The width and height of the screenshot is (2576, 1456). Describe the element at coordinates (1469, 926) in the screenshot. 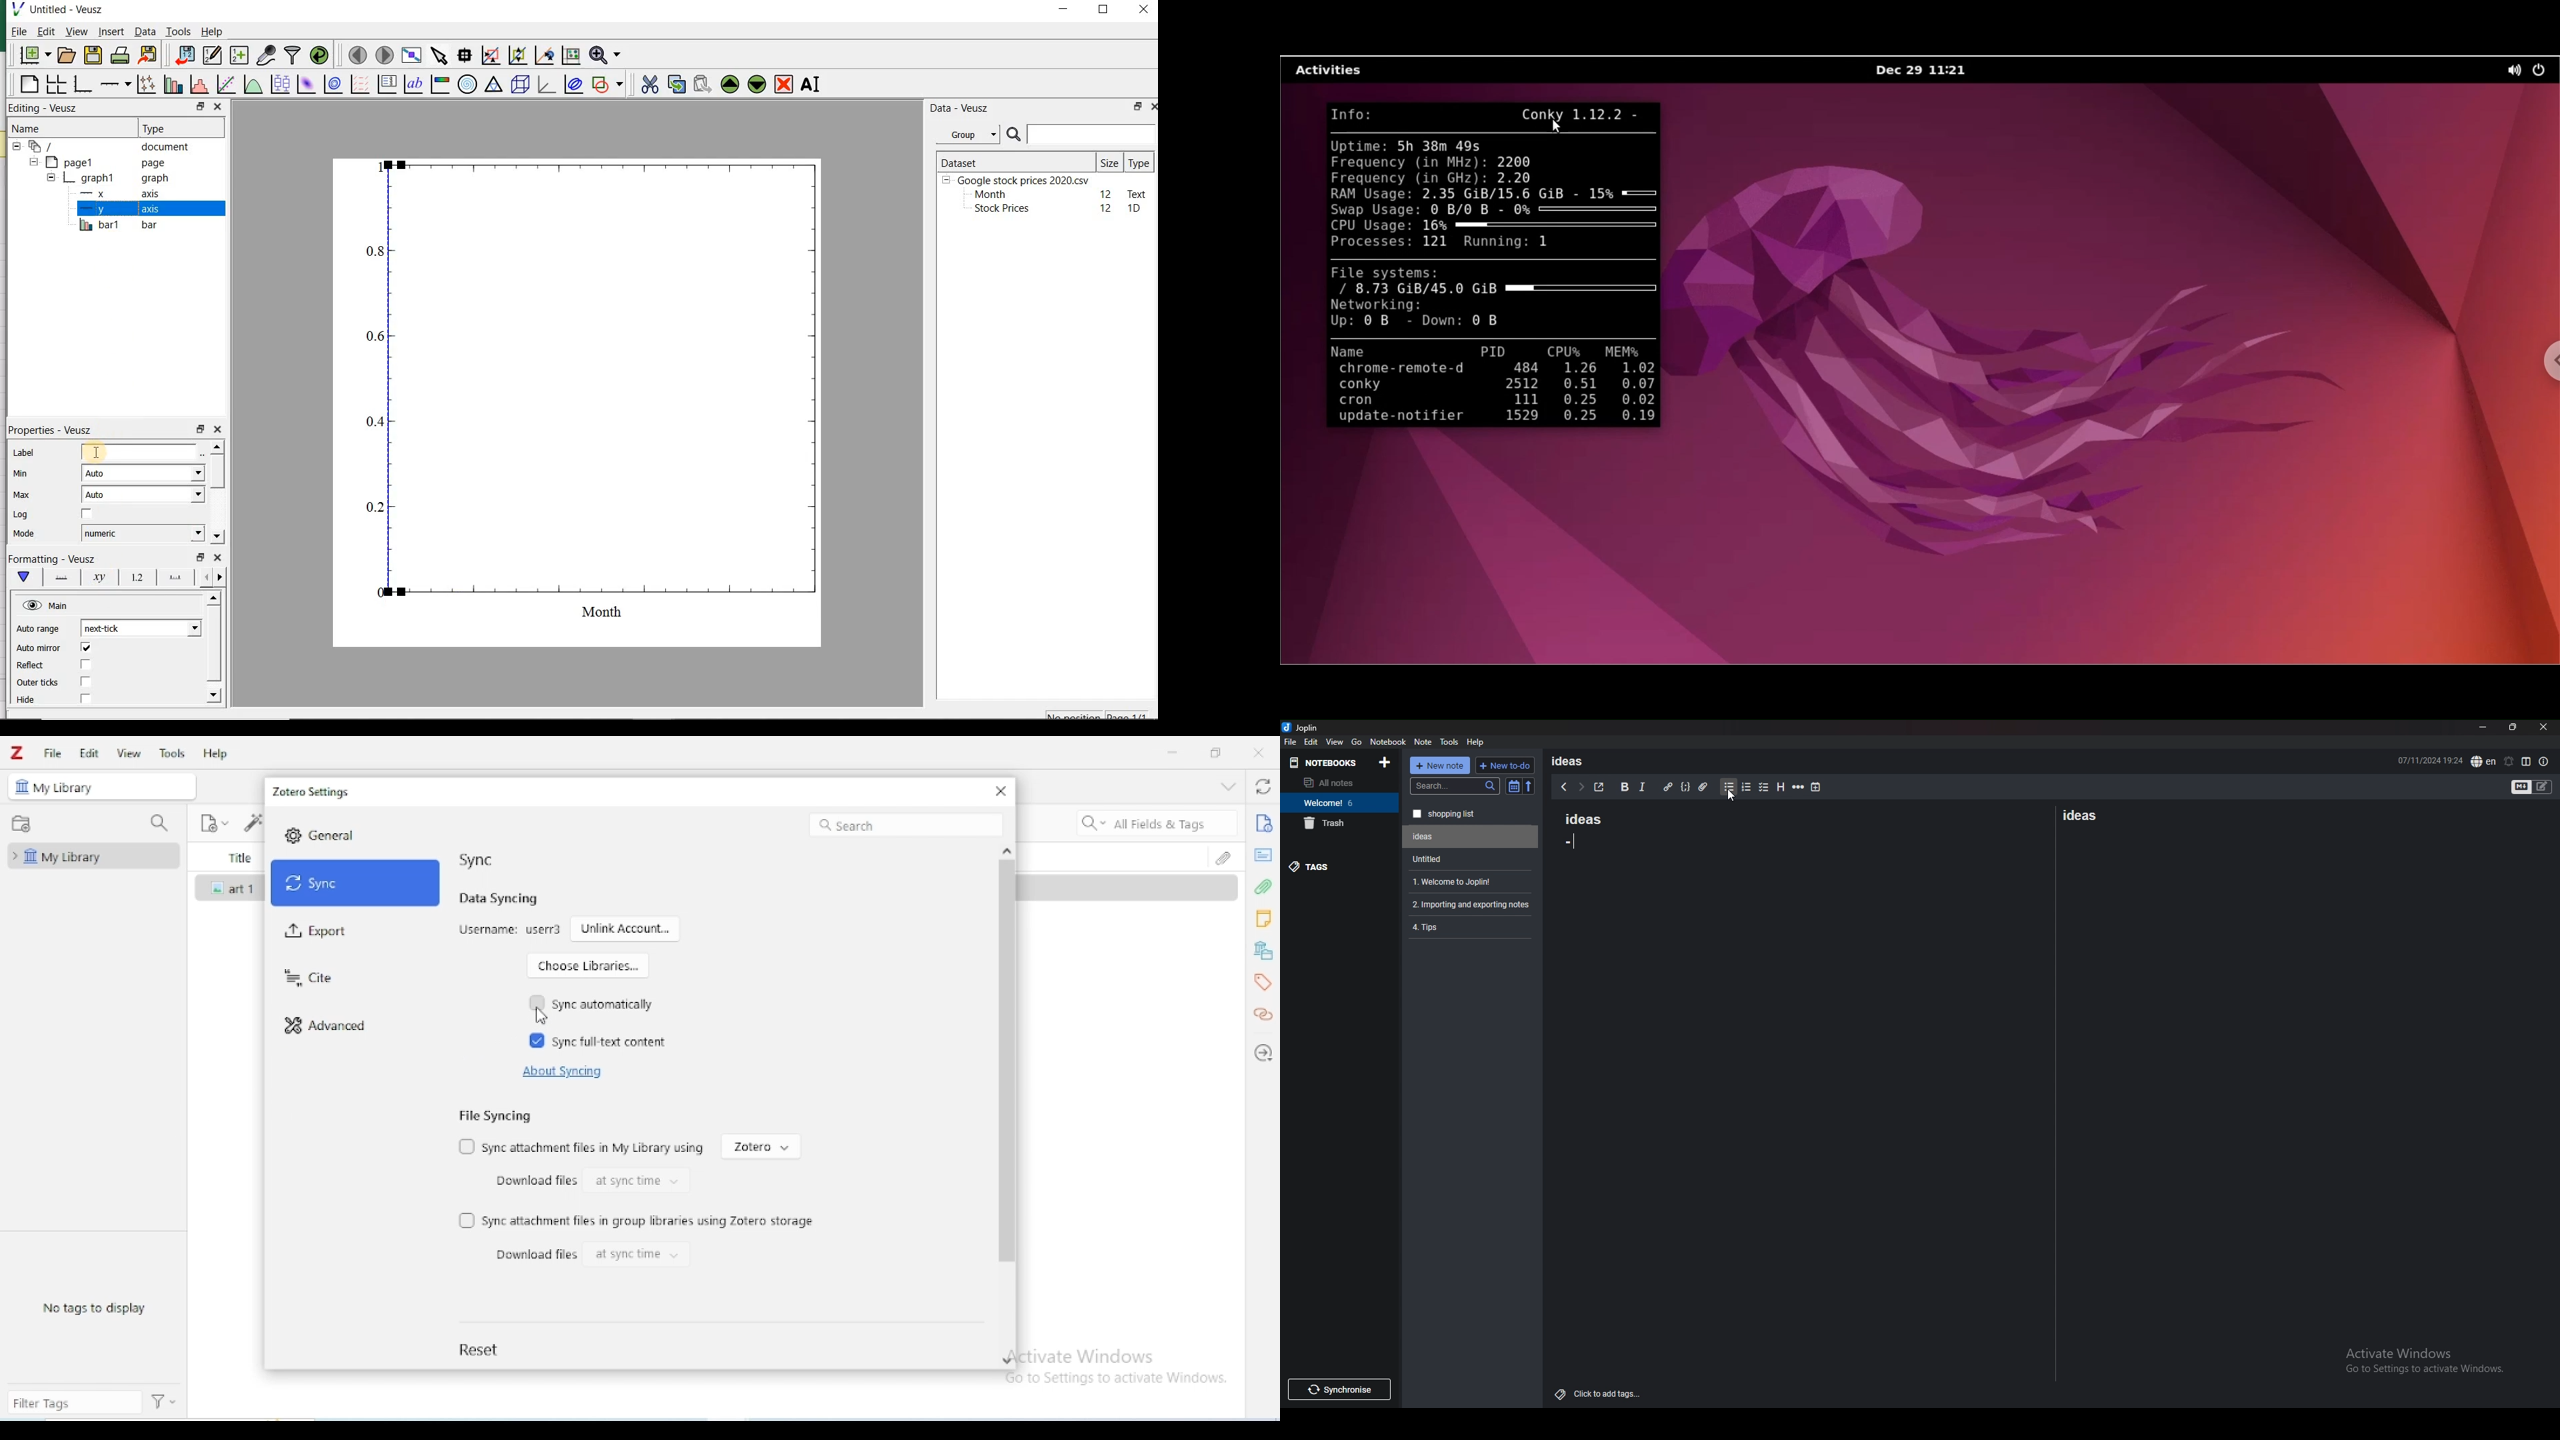

I see `Tips` at that location.